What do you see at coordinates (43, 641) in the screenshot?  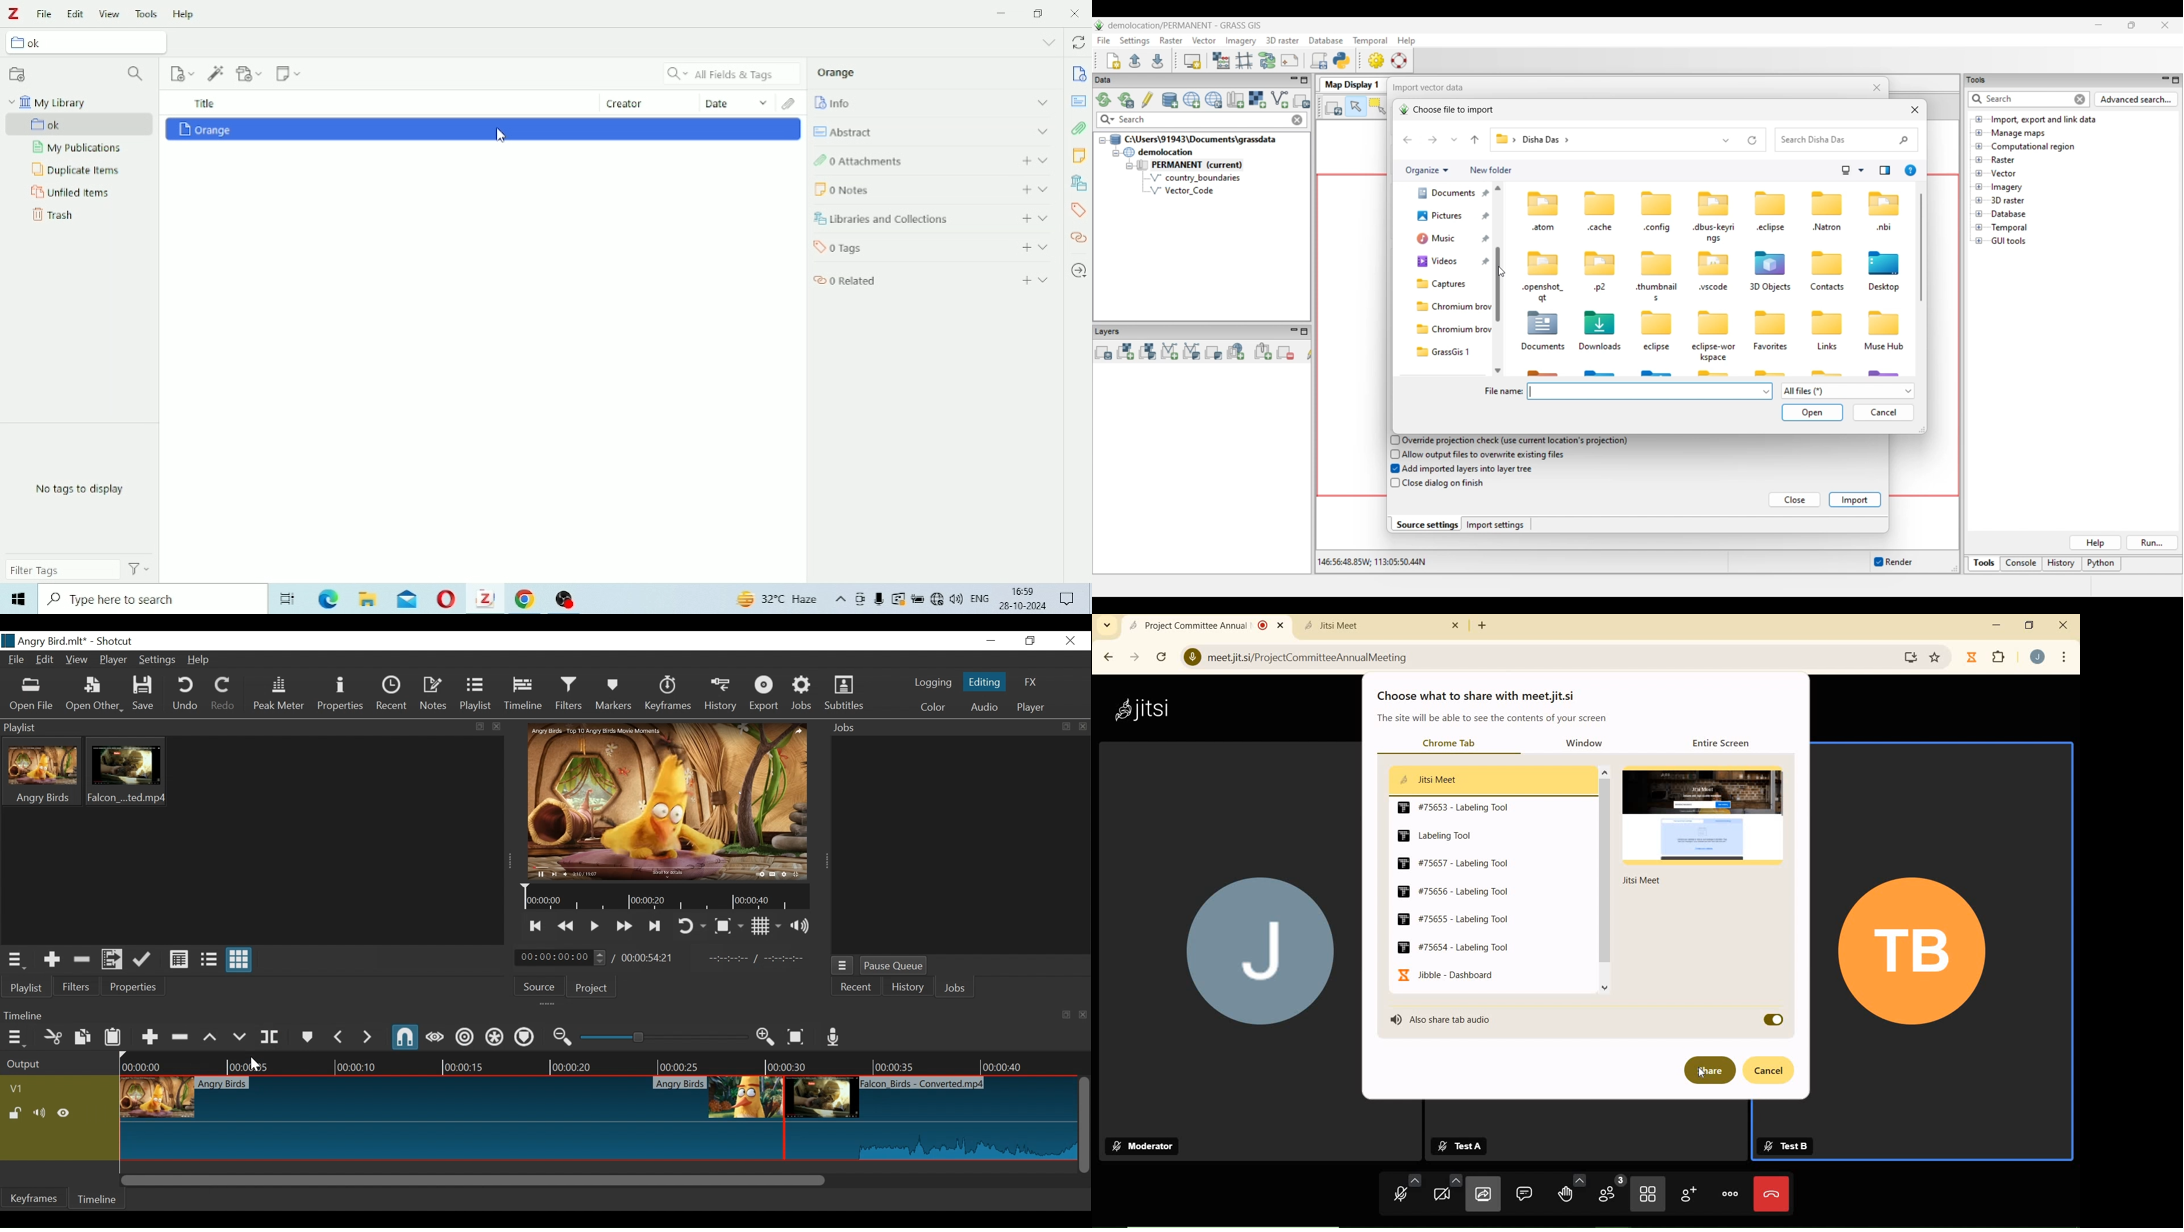 I see `Project Name` at bounding box center [43, 641].